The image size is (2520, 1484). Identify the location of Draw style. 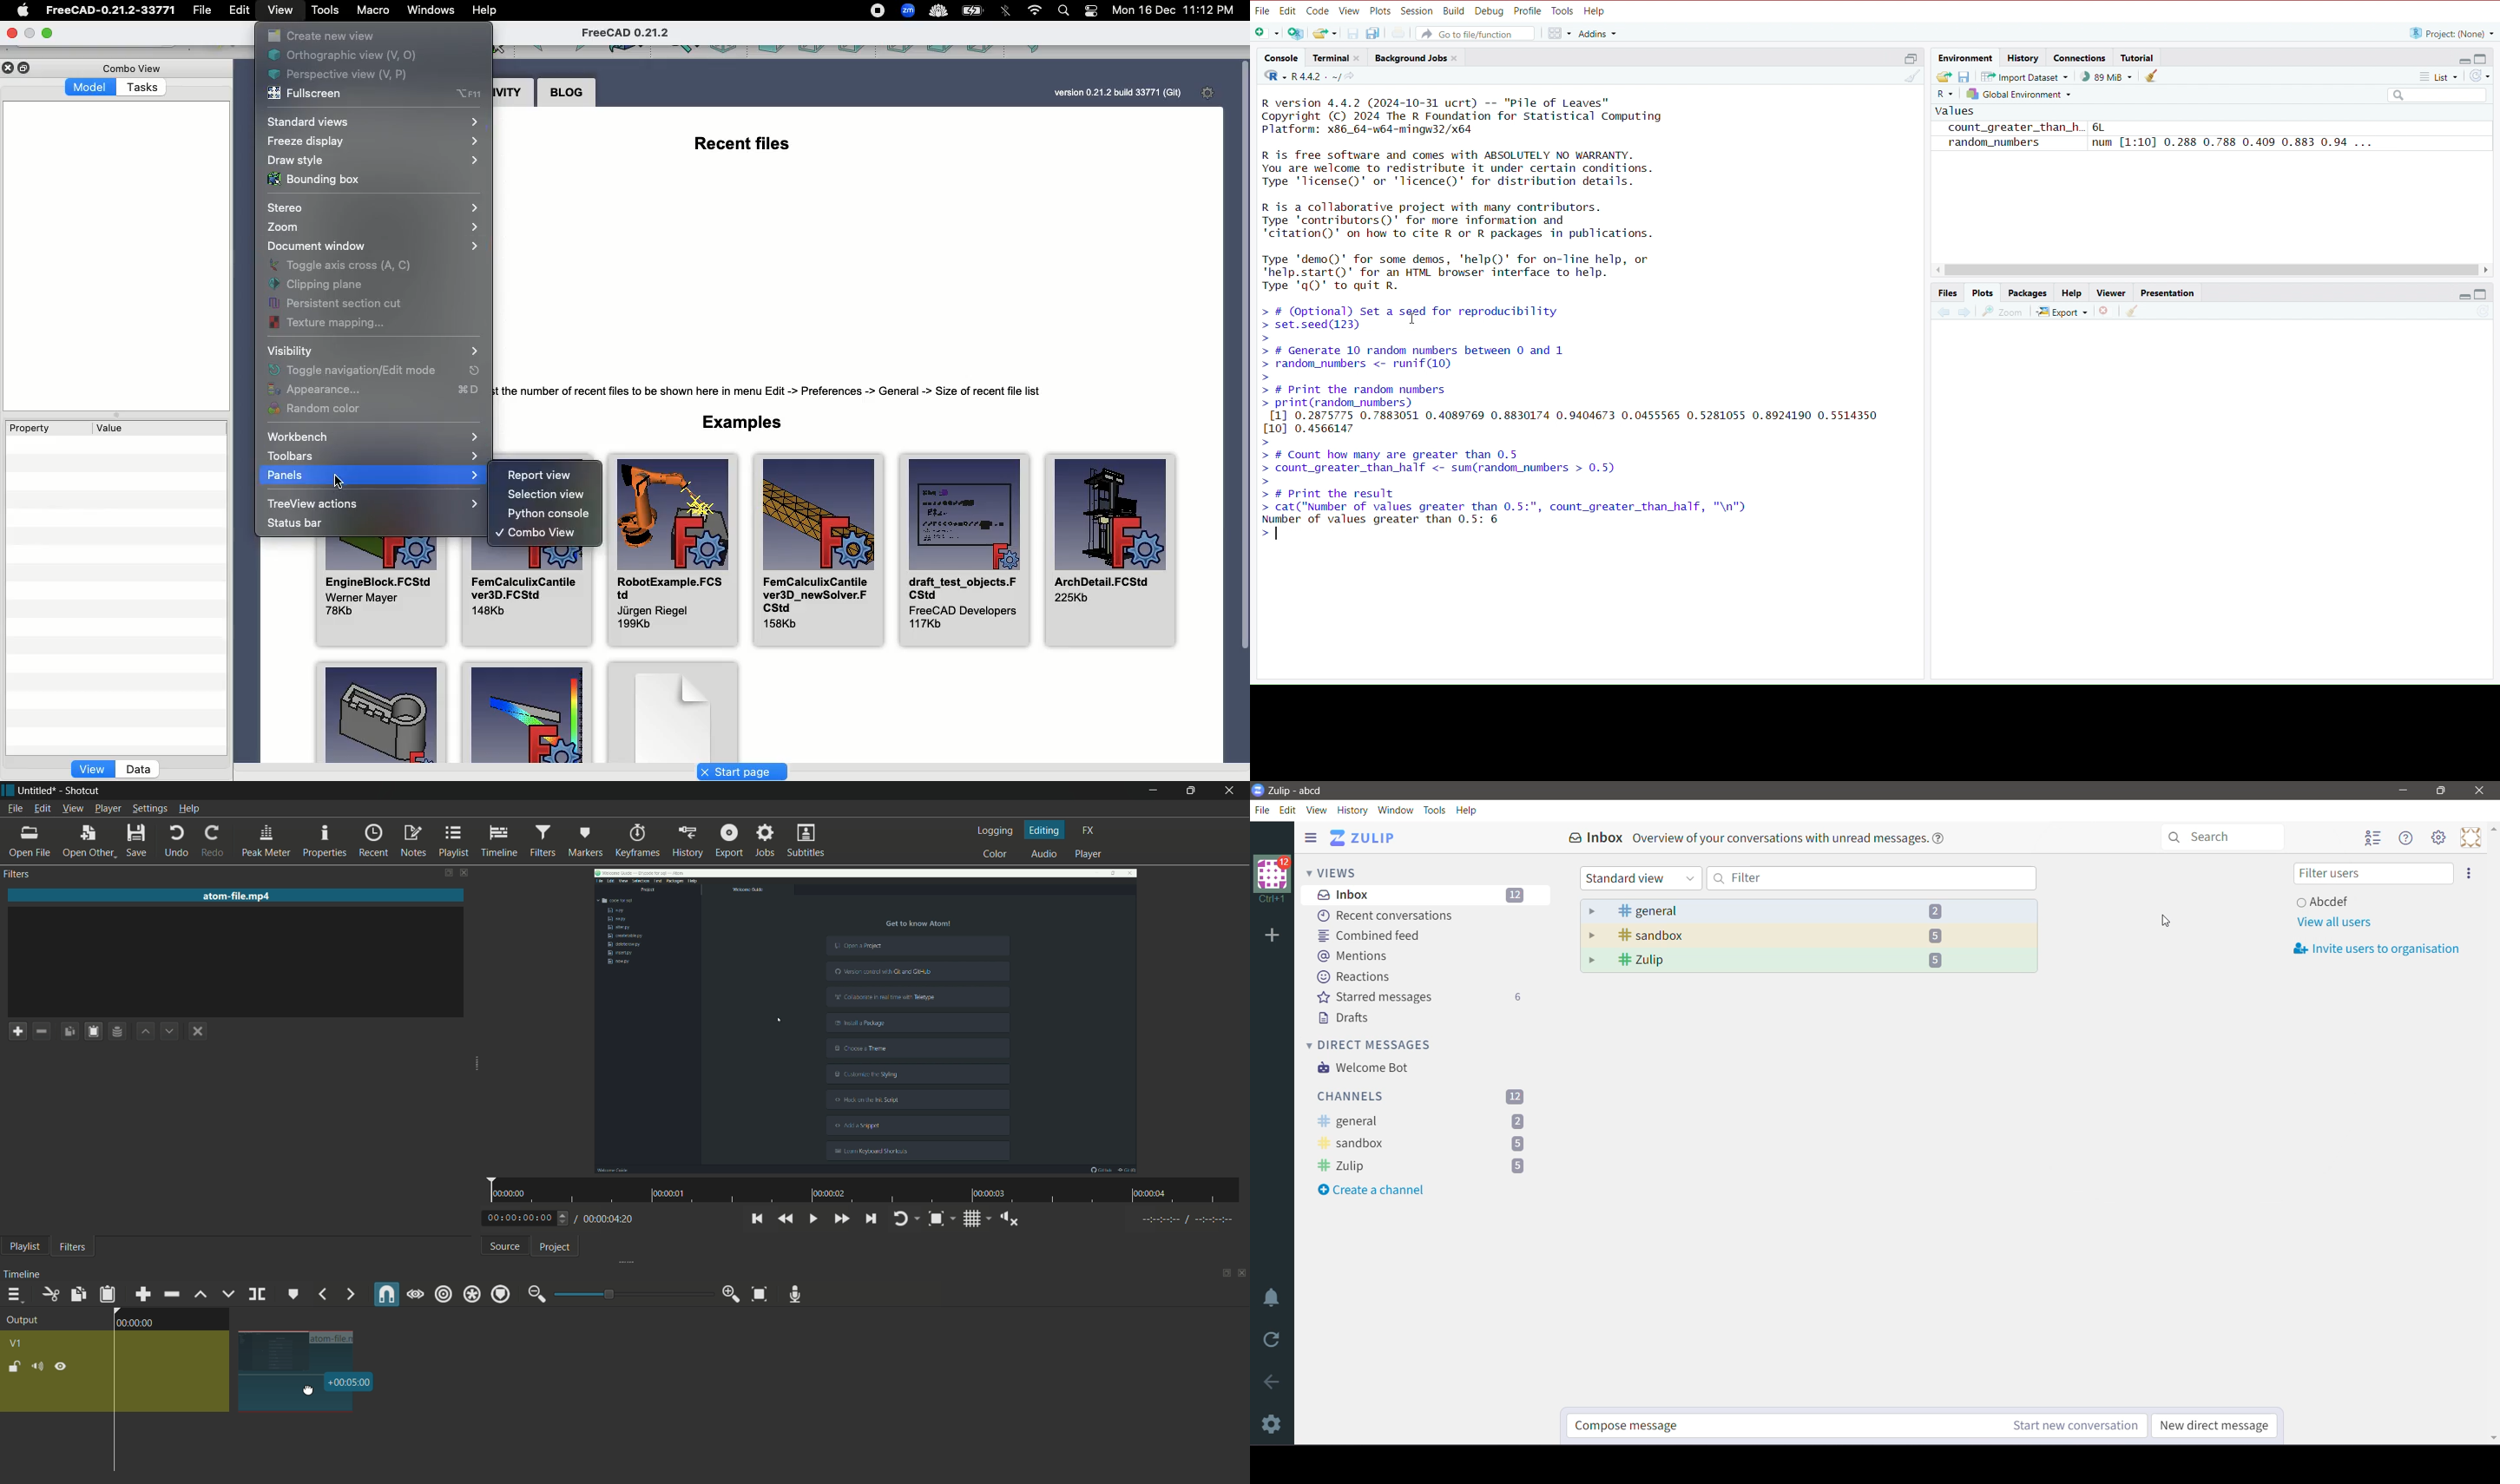
(371, 161).